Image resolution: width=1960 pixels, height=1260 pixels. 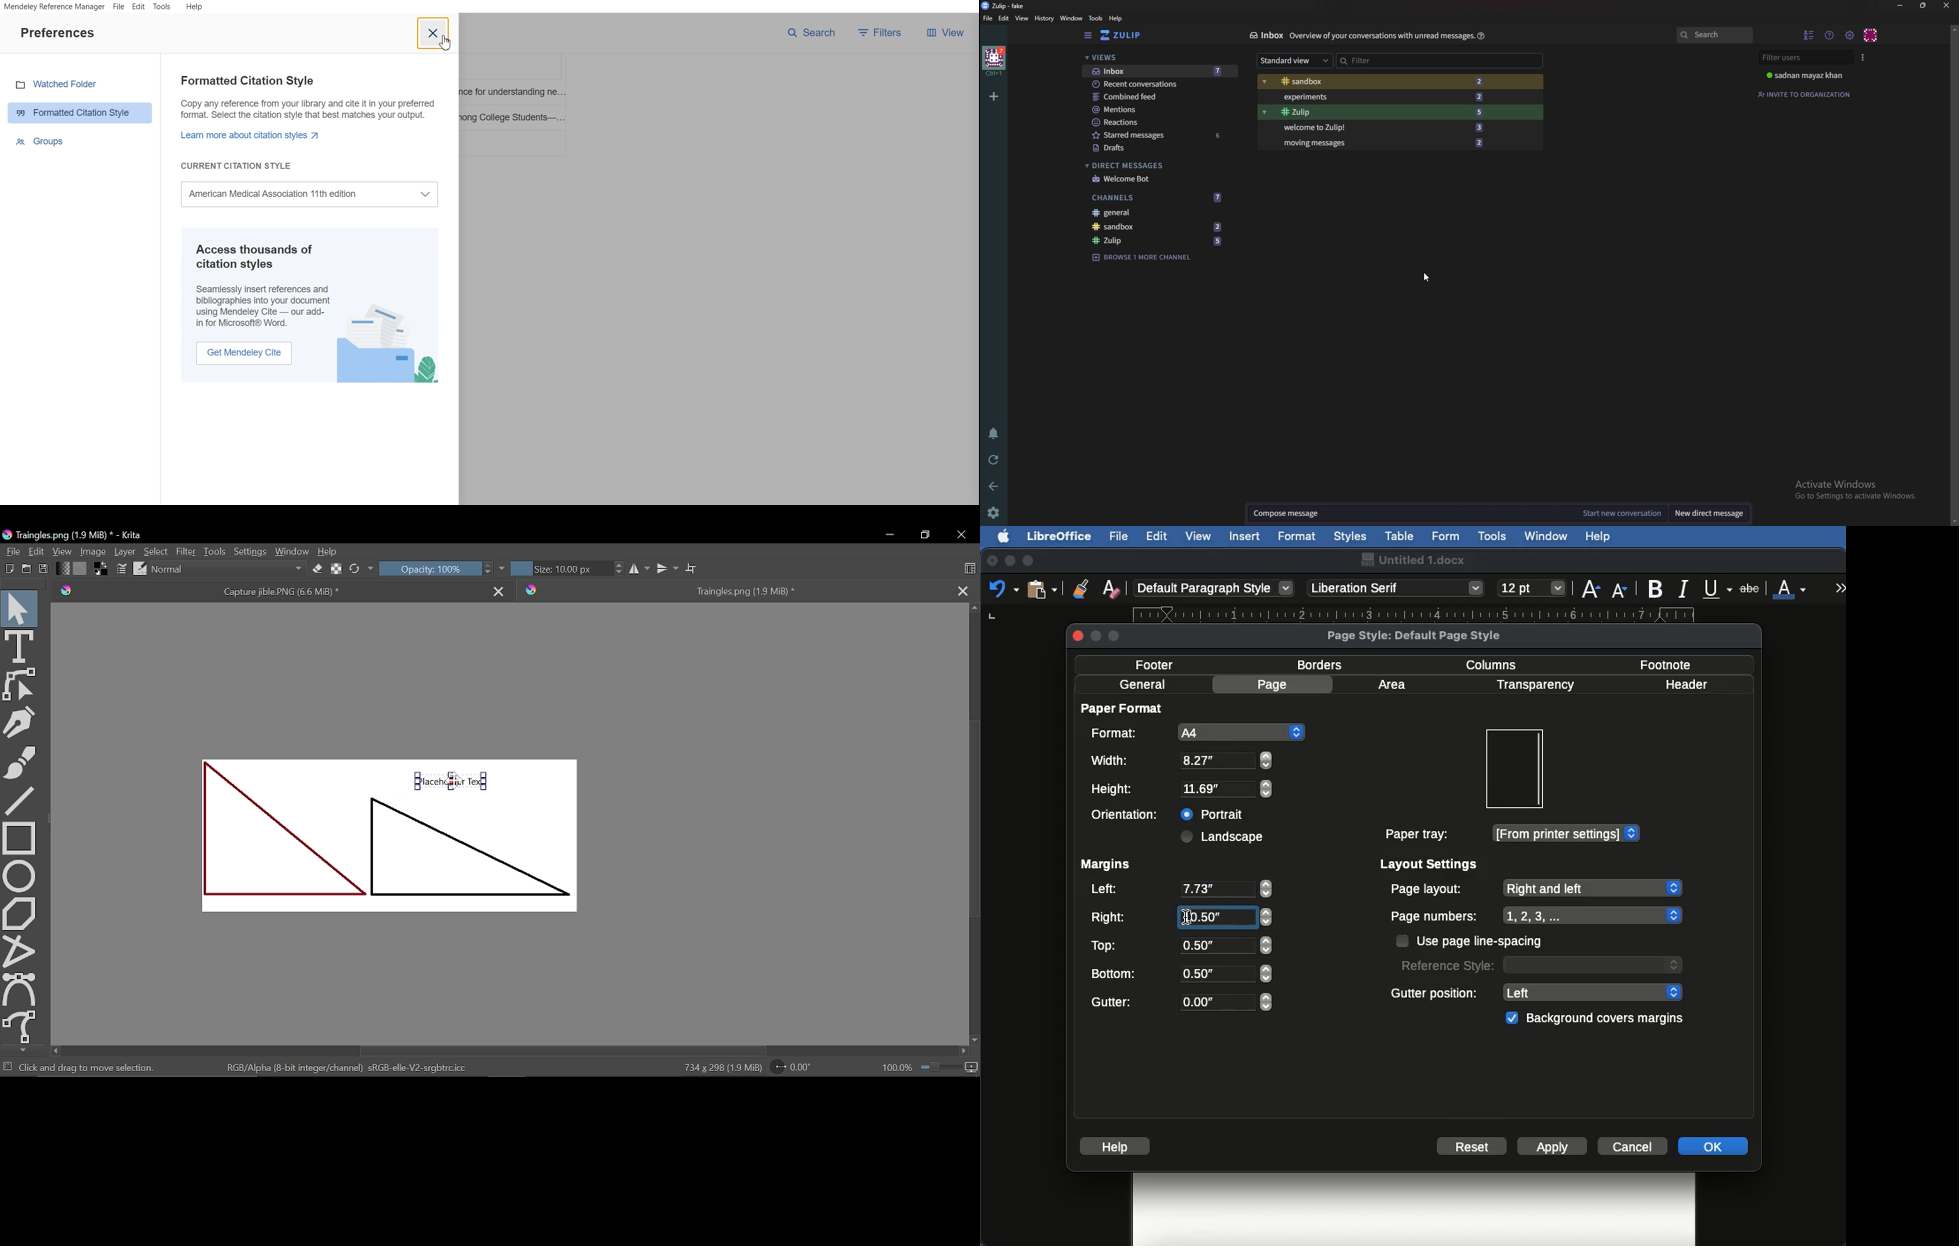 What do you see at coordinates (328, 551) in the screenshot?
I see `Help` at bounding box center [328, 551].